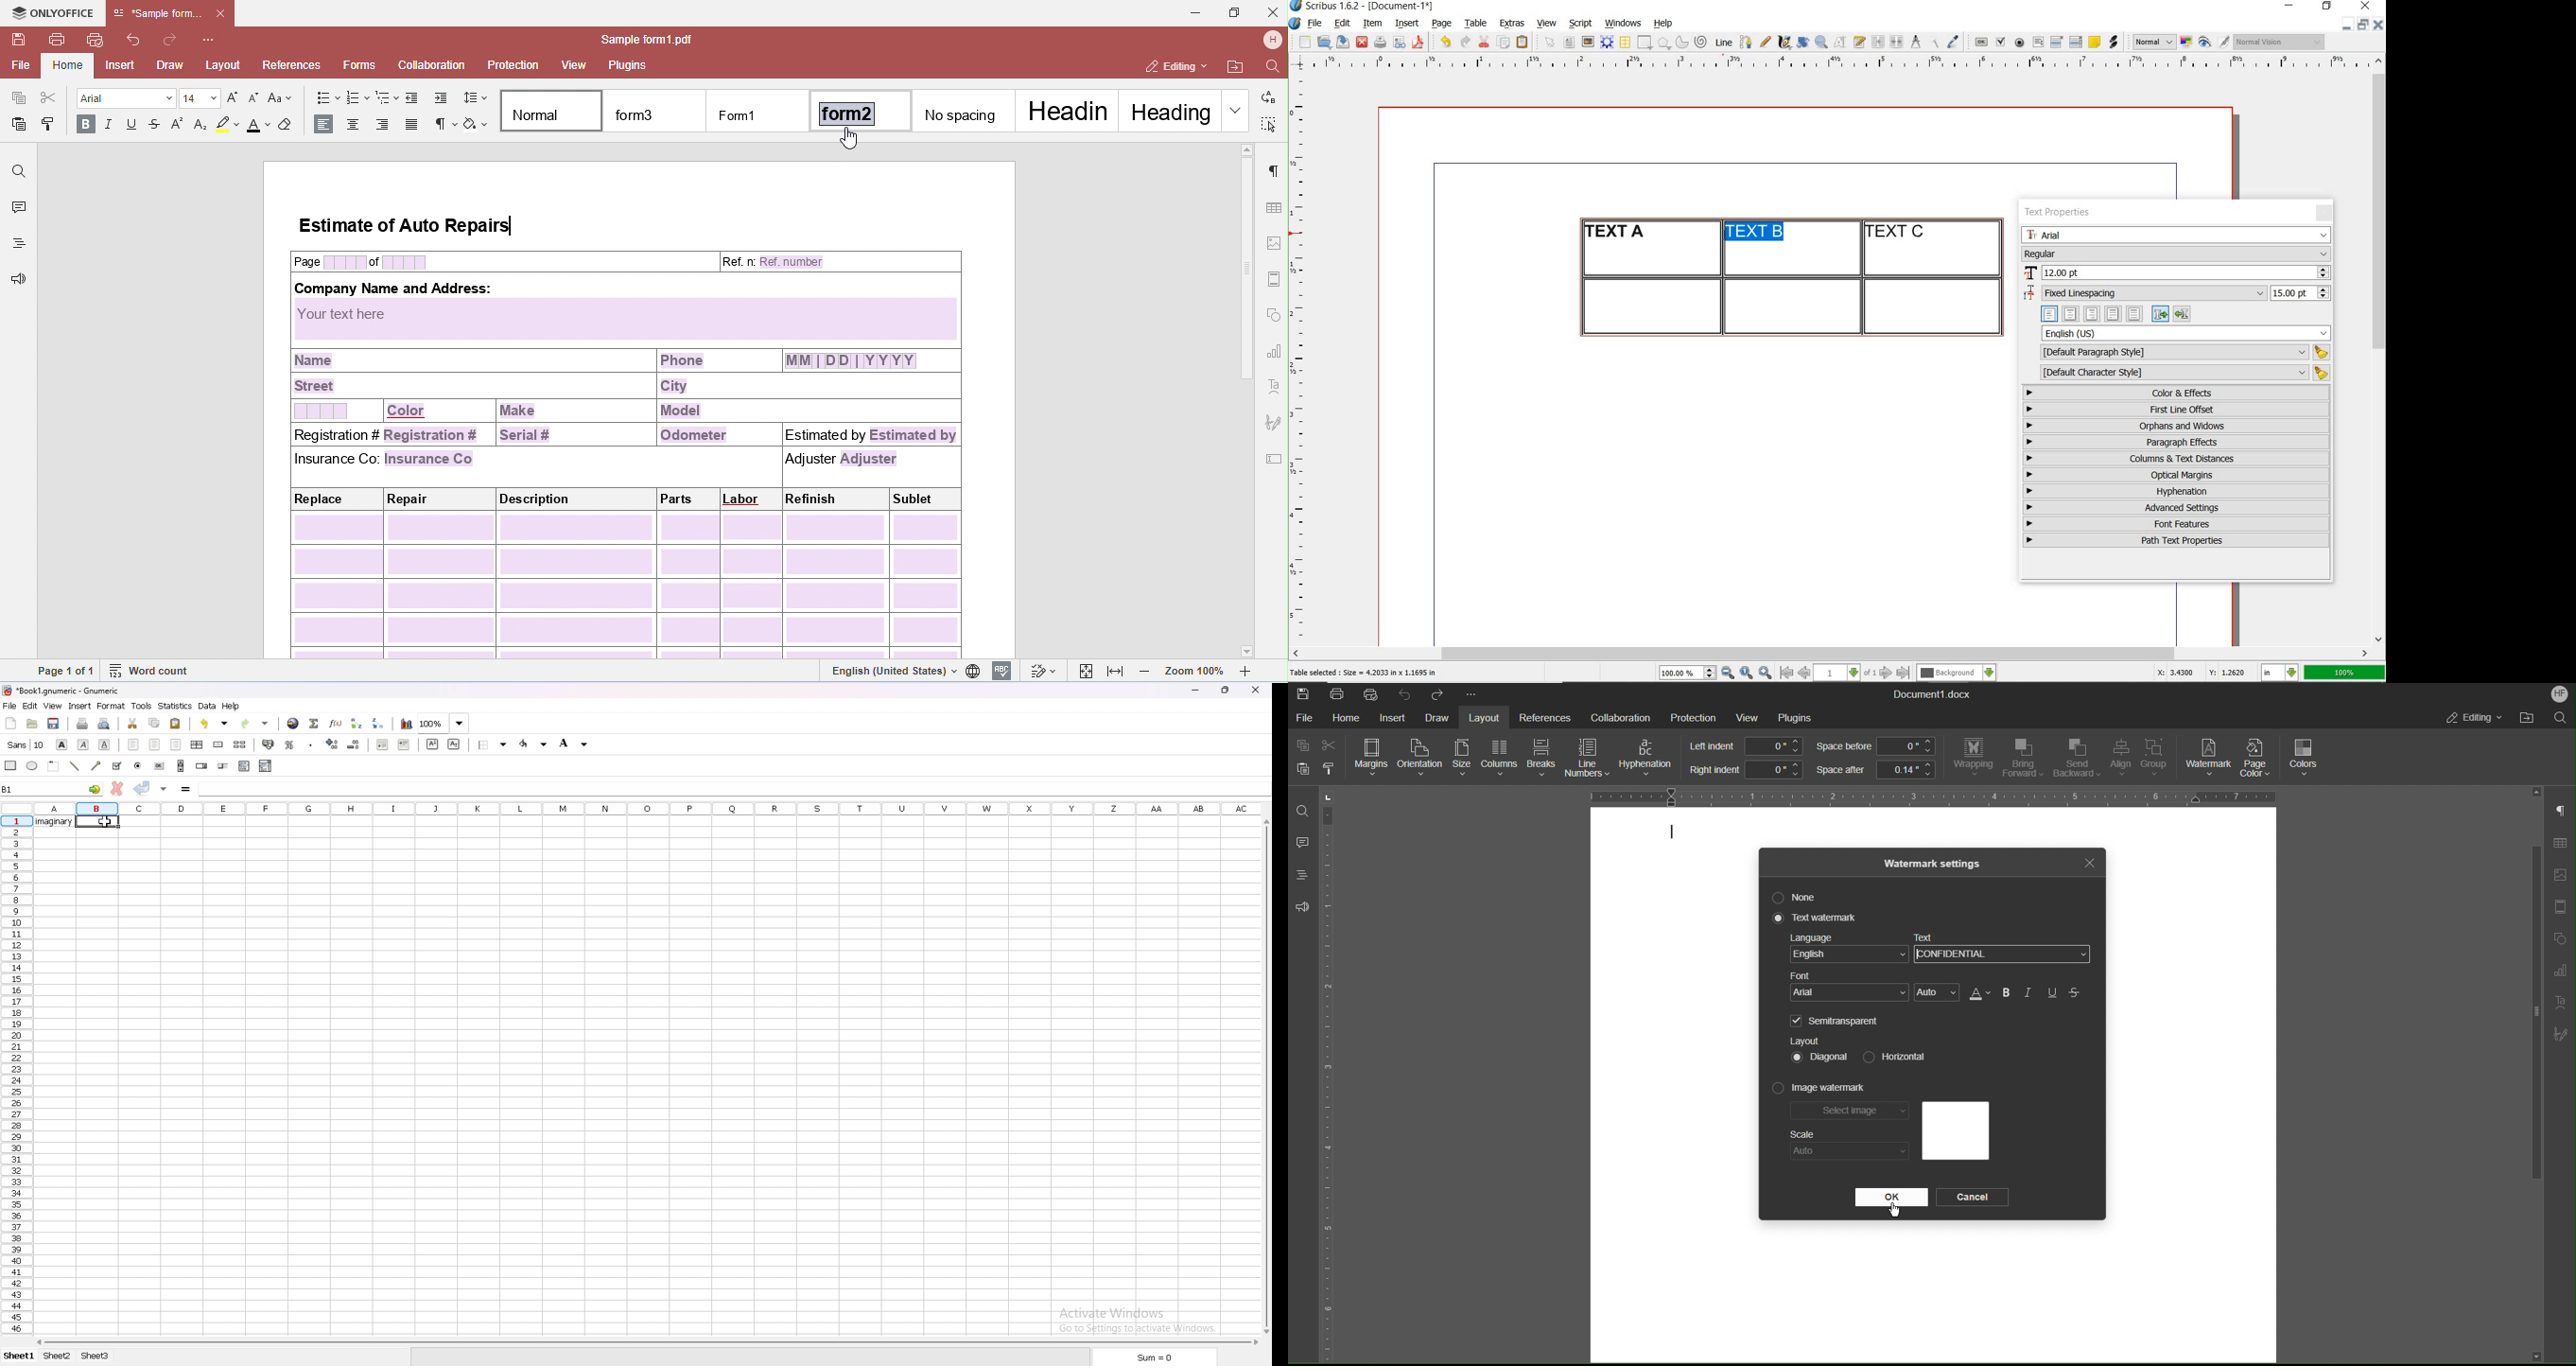 Image resolution: width=2576 pixels, height=1372 pixels. Describe the element at coordinates (1400, 43) in the screenshot. I see `preflight verifier` at that location.